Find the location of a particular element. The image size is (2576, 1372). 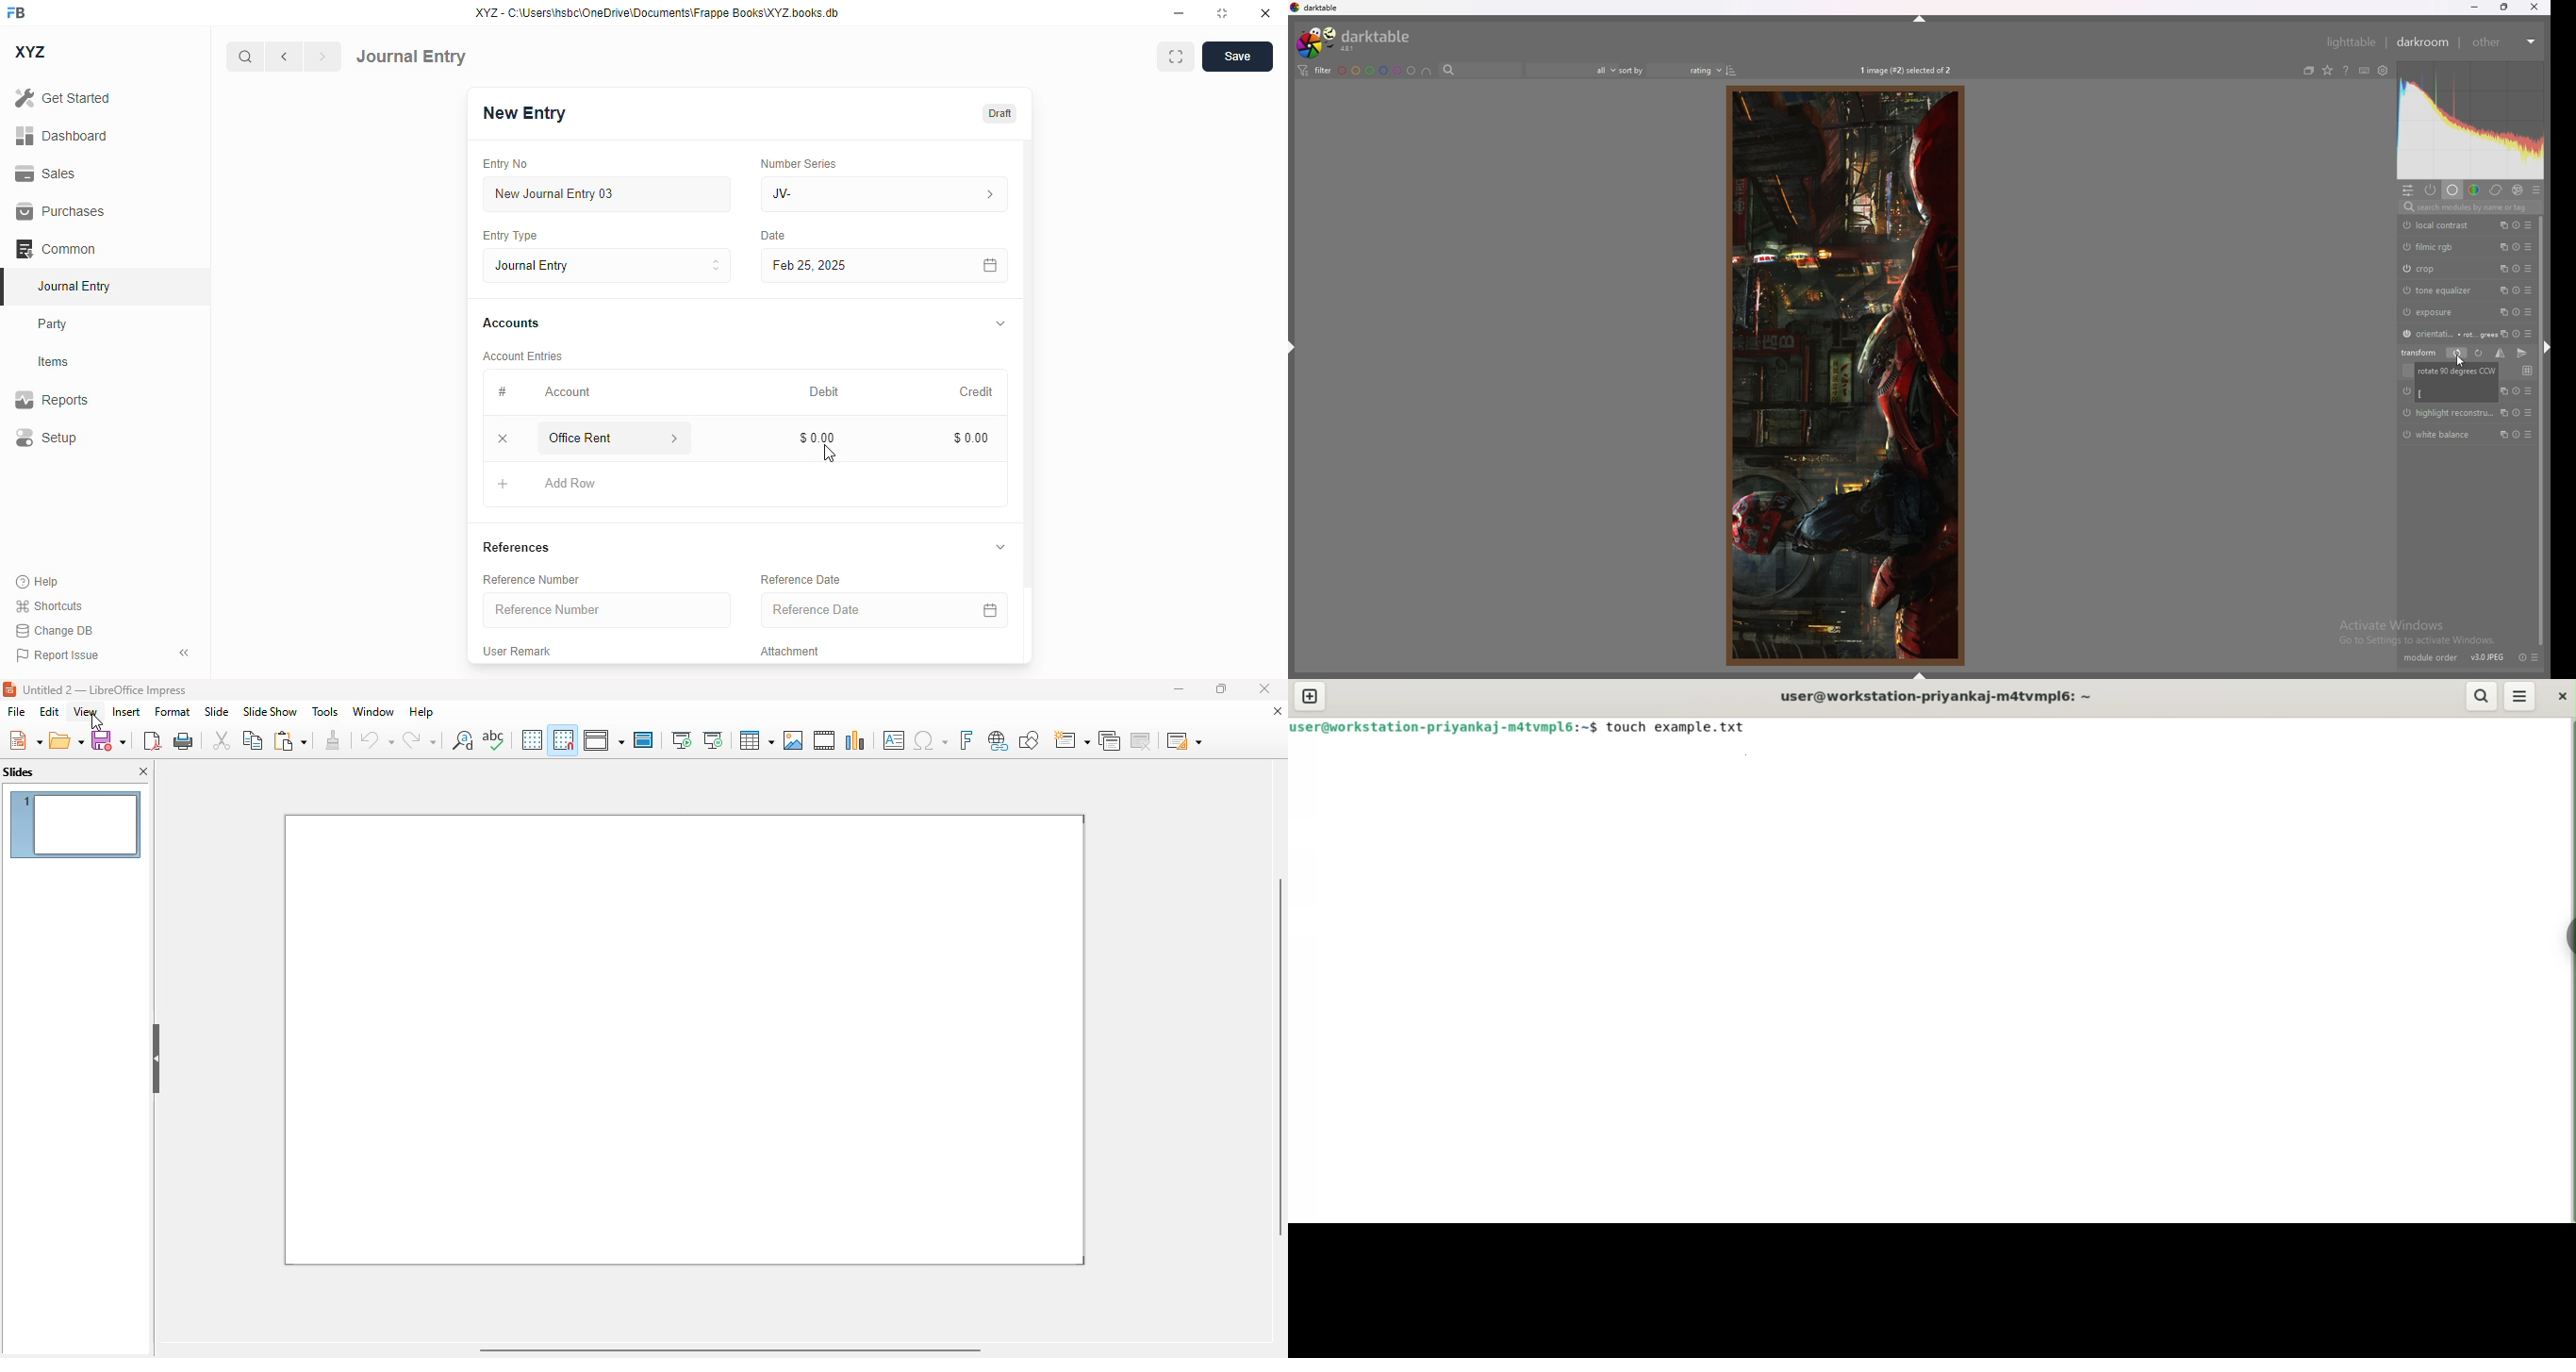

divider is located at coordinates (2387, 43).